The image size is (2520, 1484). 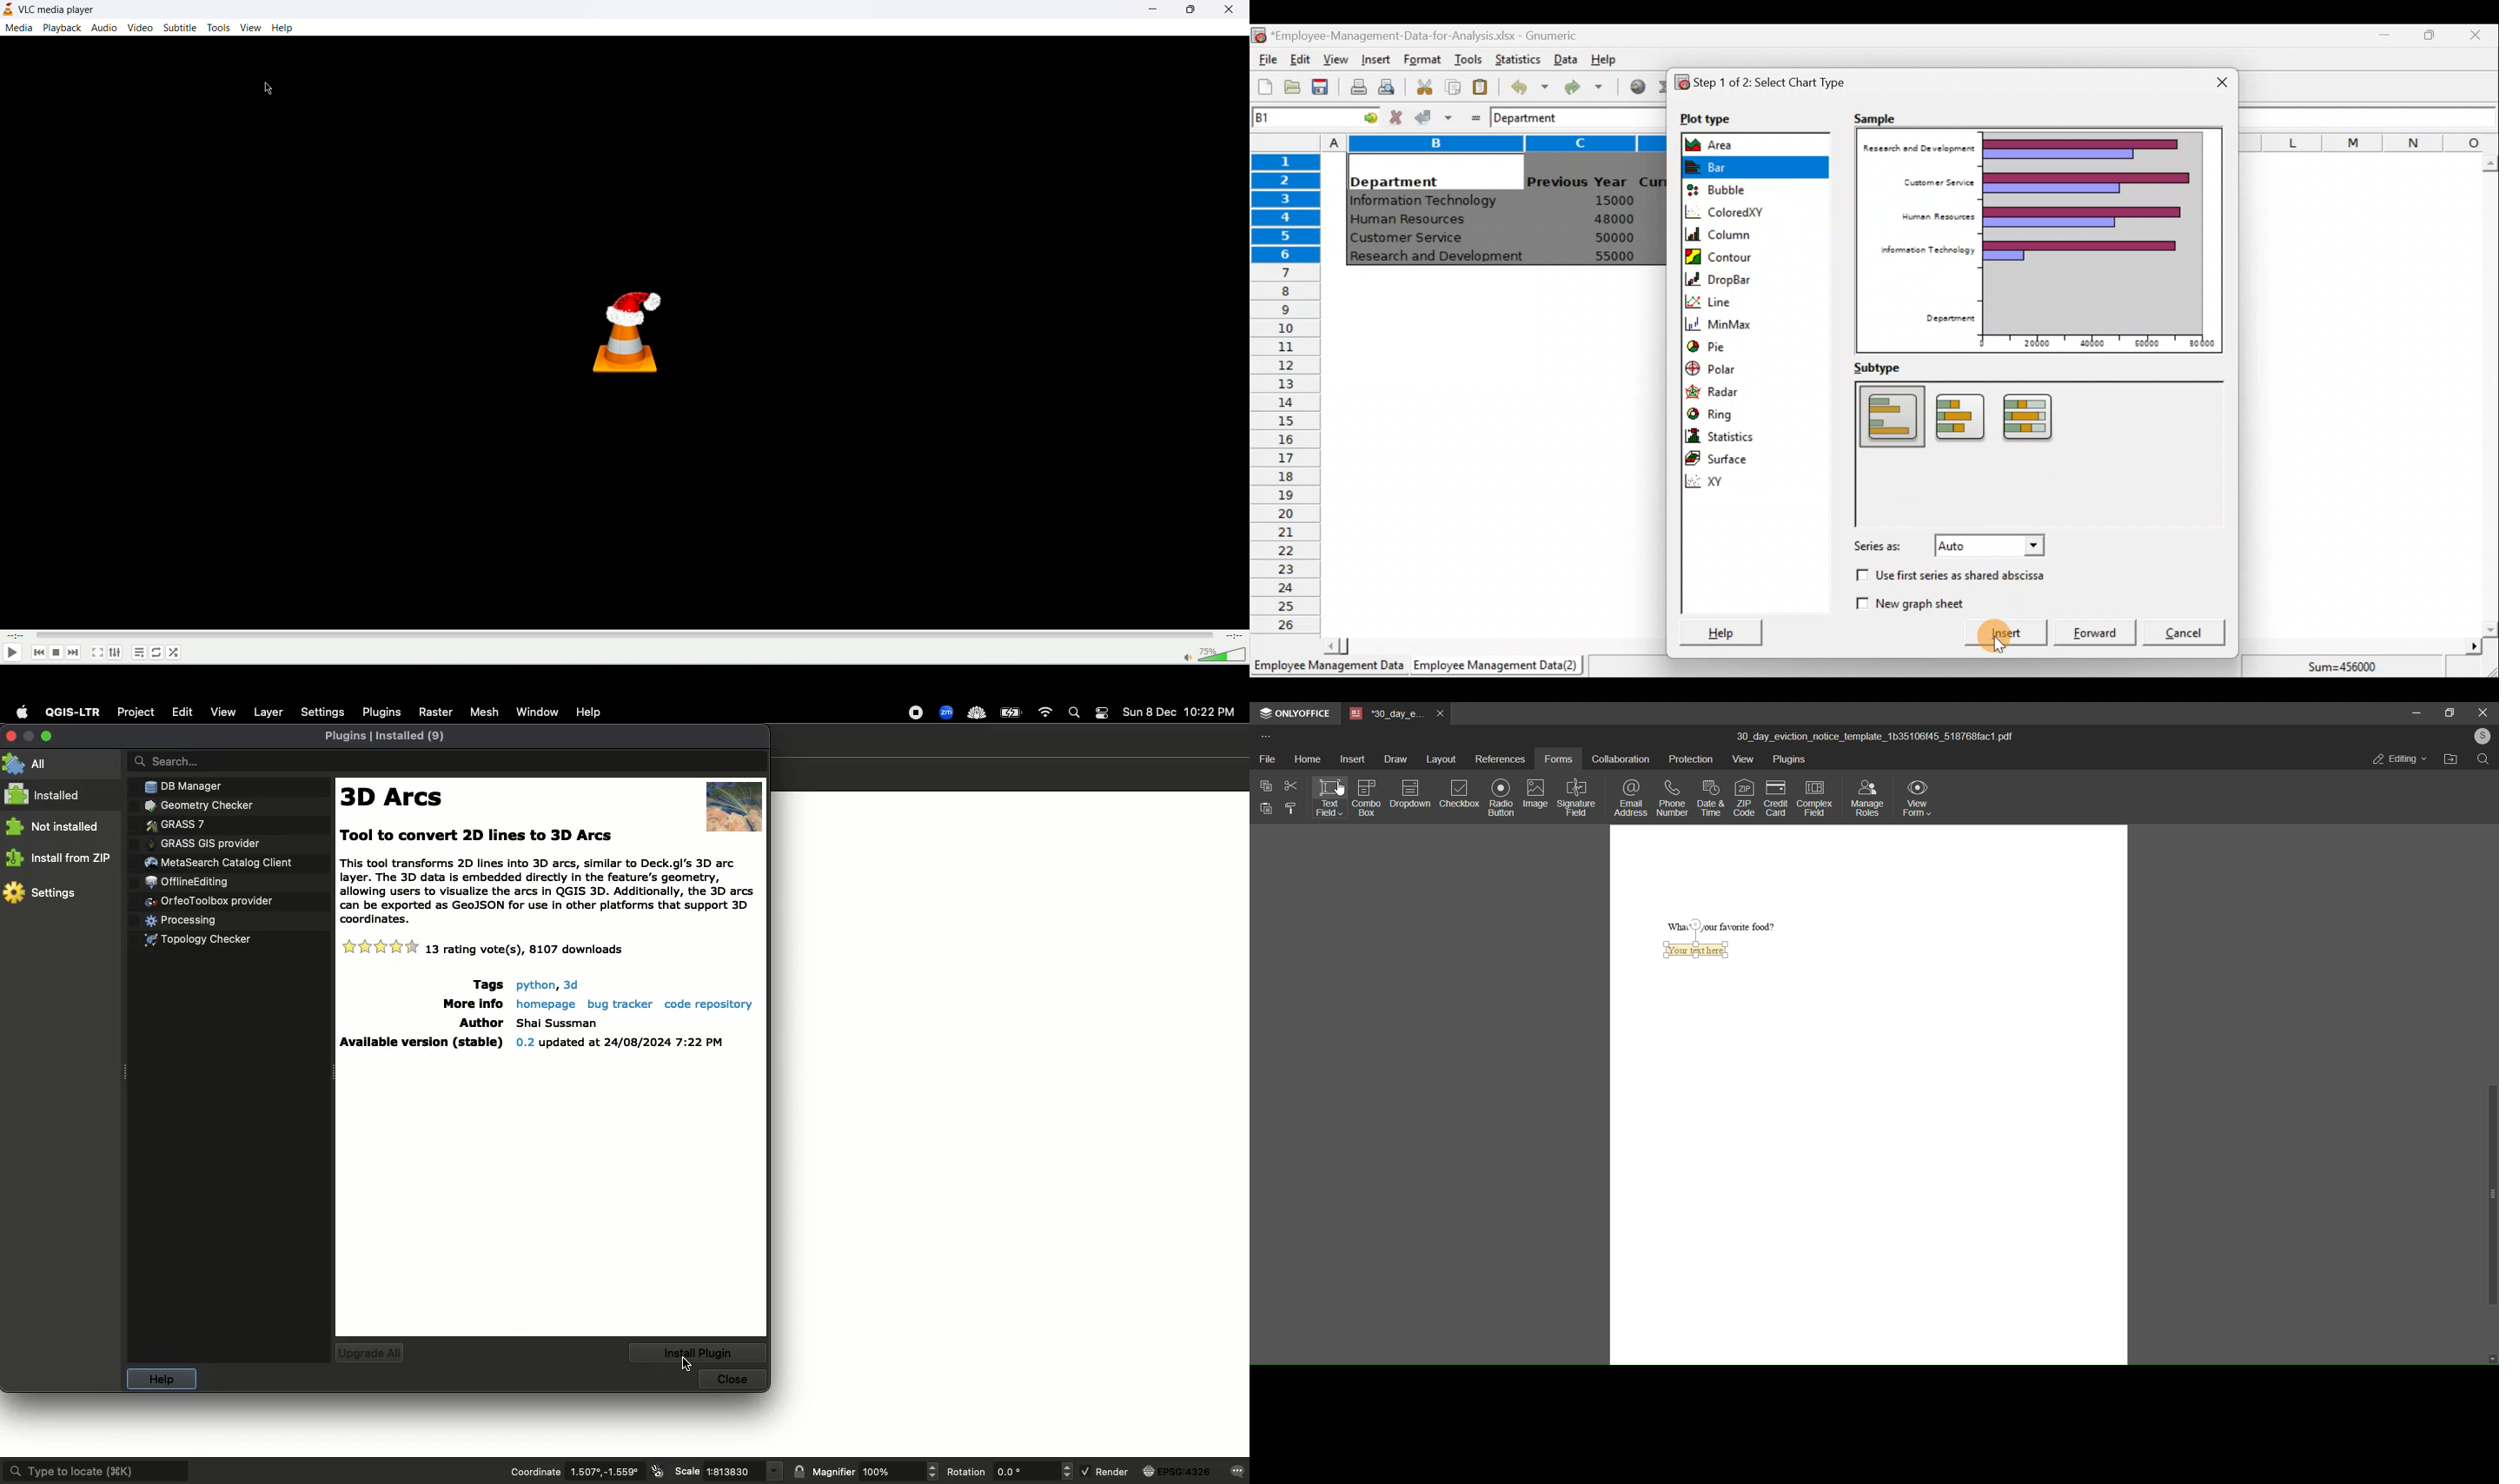 I want to click on checkbox, so click(x=1458, y=794).